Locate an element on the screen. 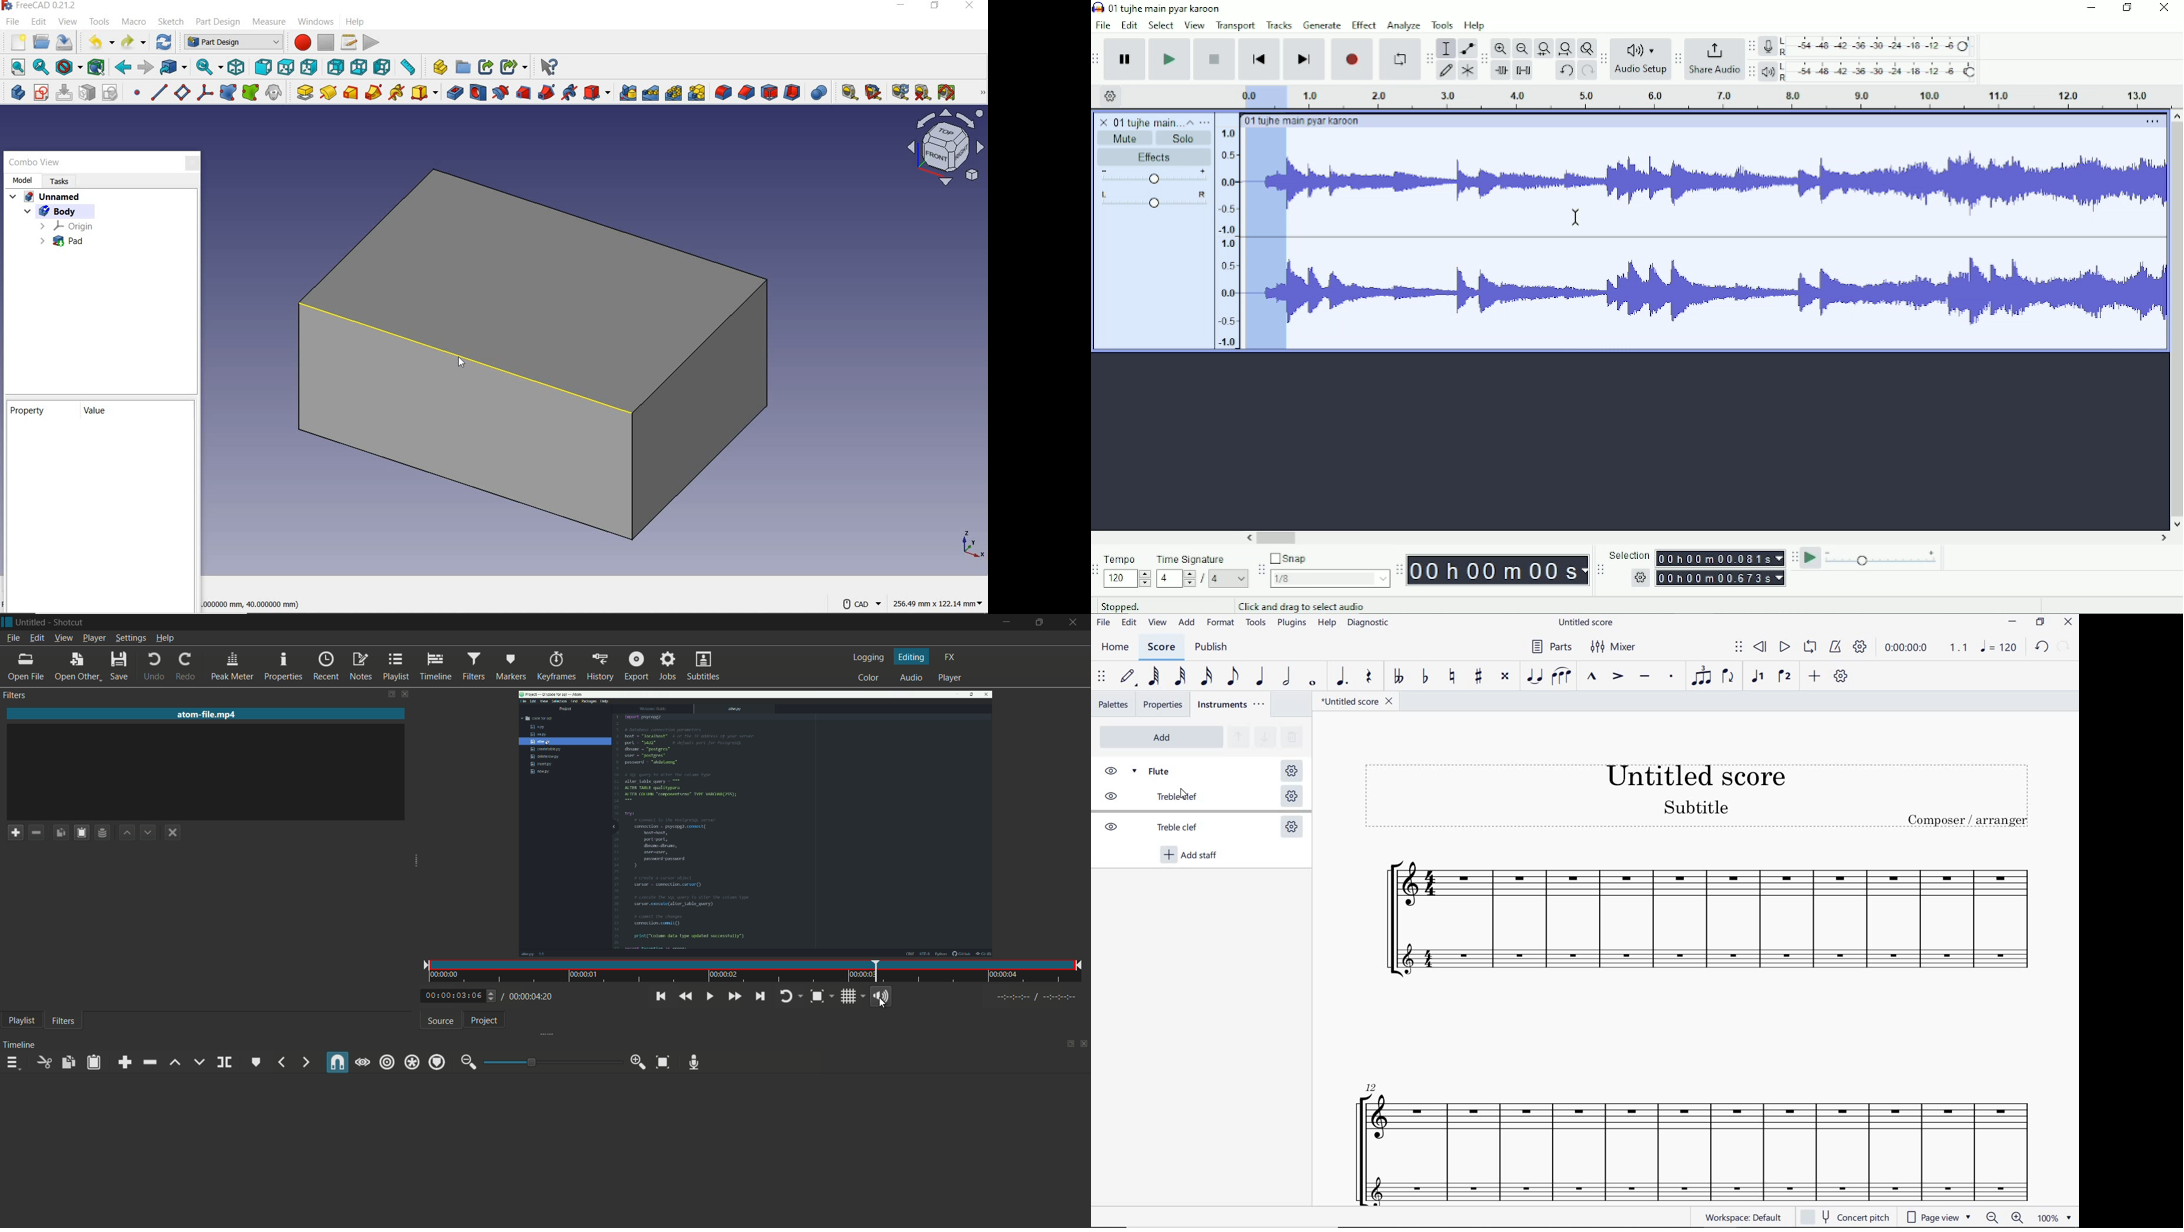 This screenshot has height=1232, width=2184. create a shape binder is located at coordinates (227, 94).